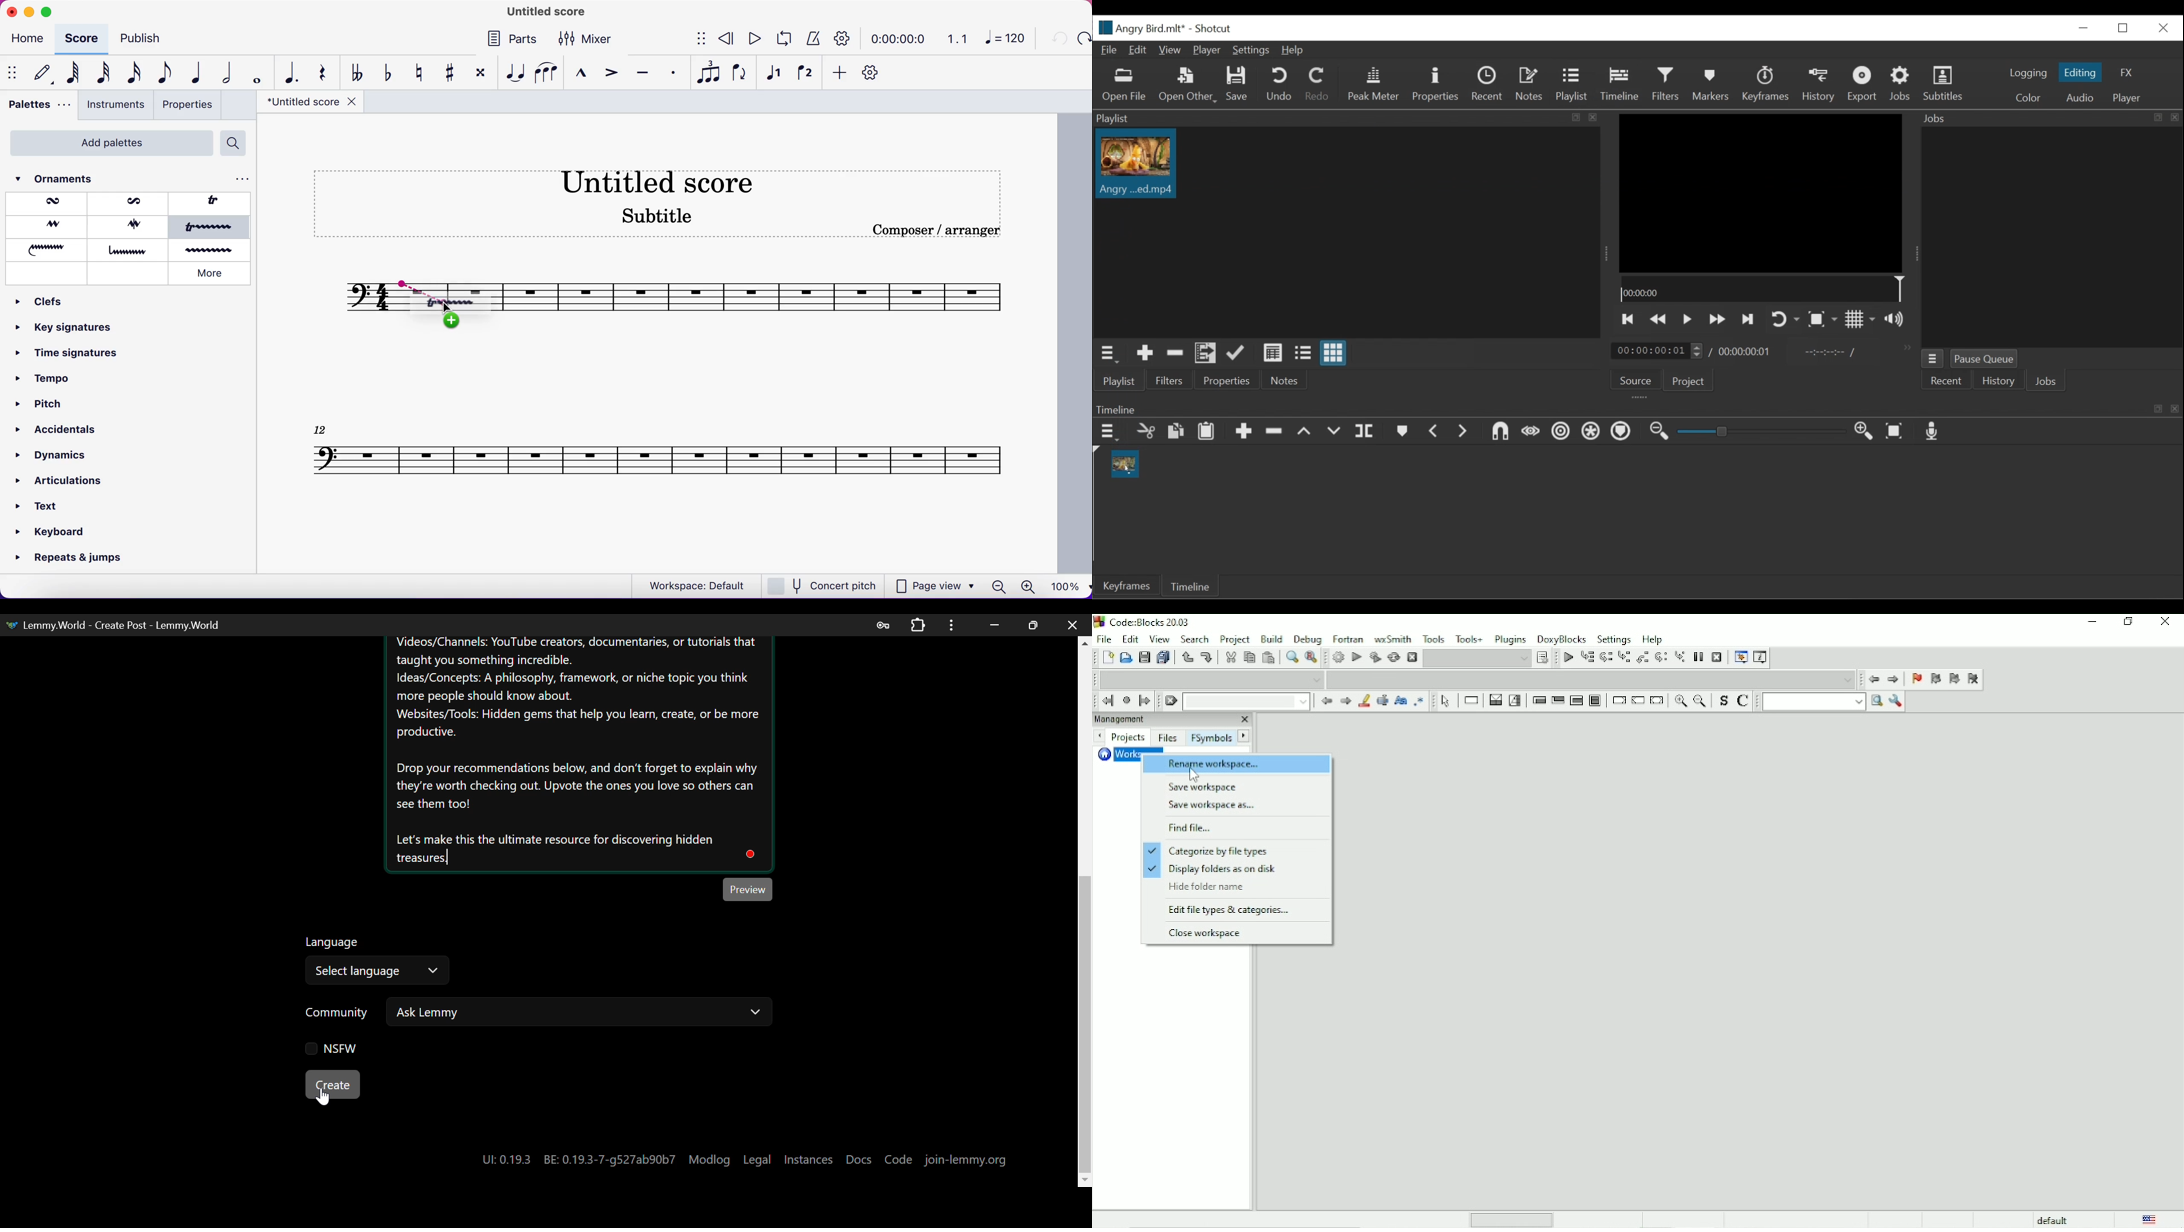 This screenshot has width=2184, height=1232. What do you see at coordinates (1614, 639) in the screenshot?
I see `Settings` at bounding box center [1614, 639].